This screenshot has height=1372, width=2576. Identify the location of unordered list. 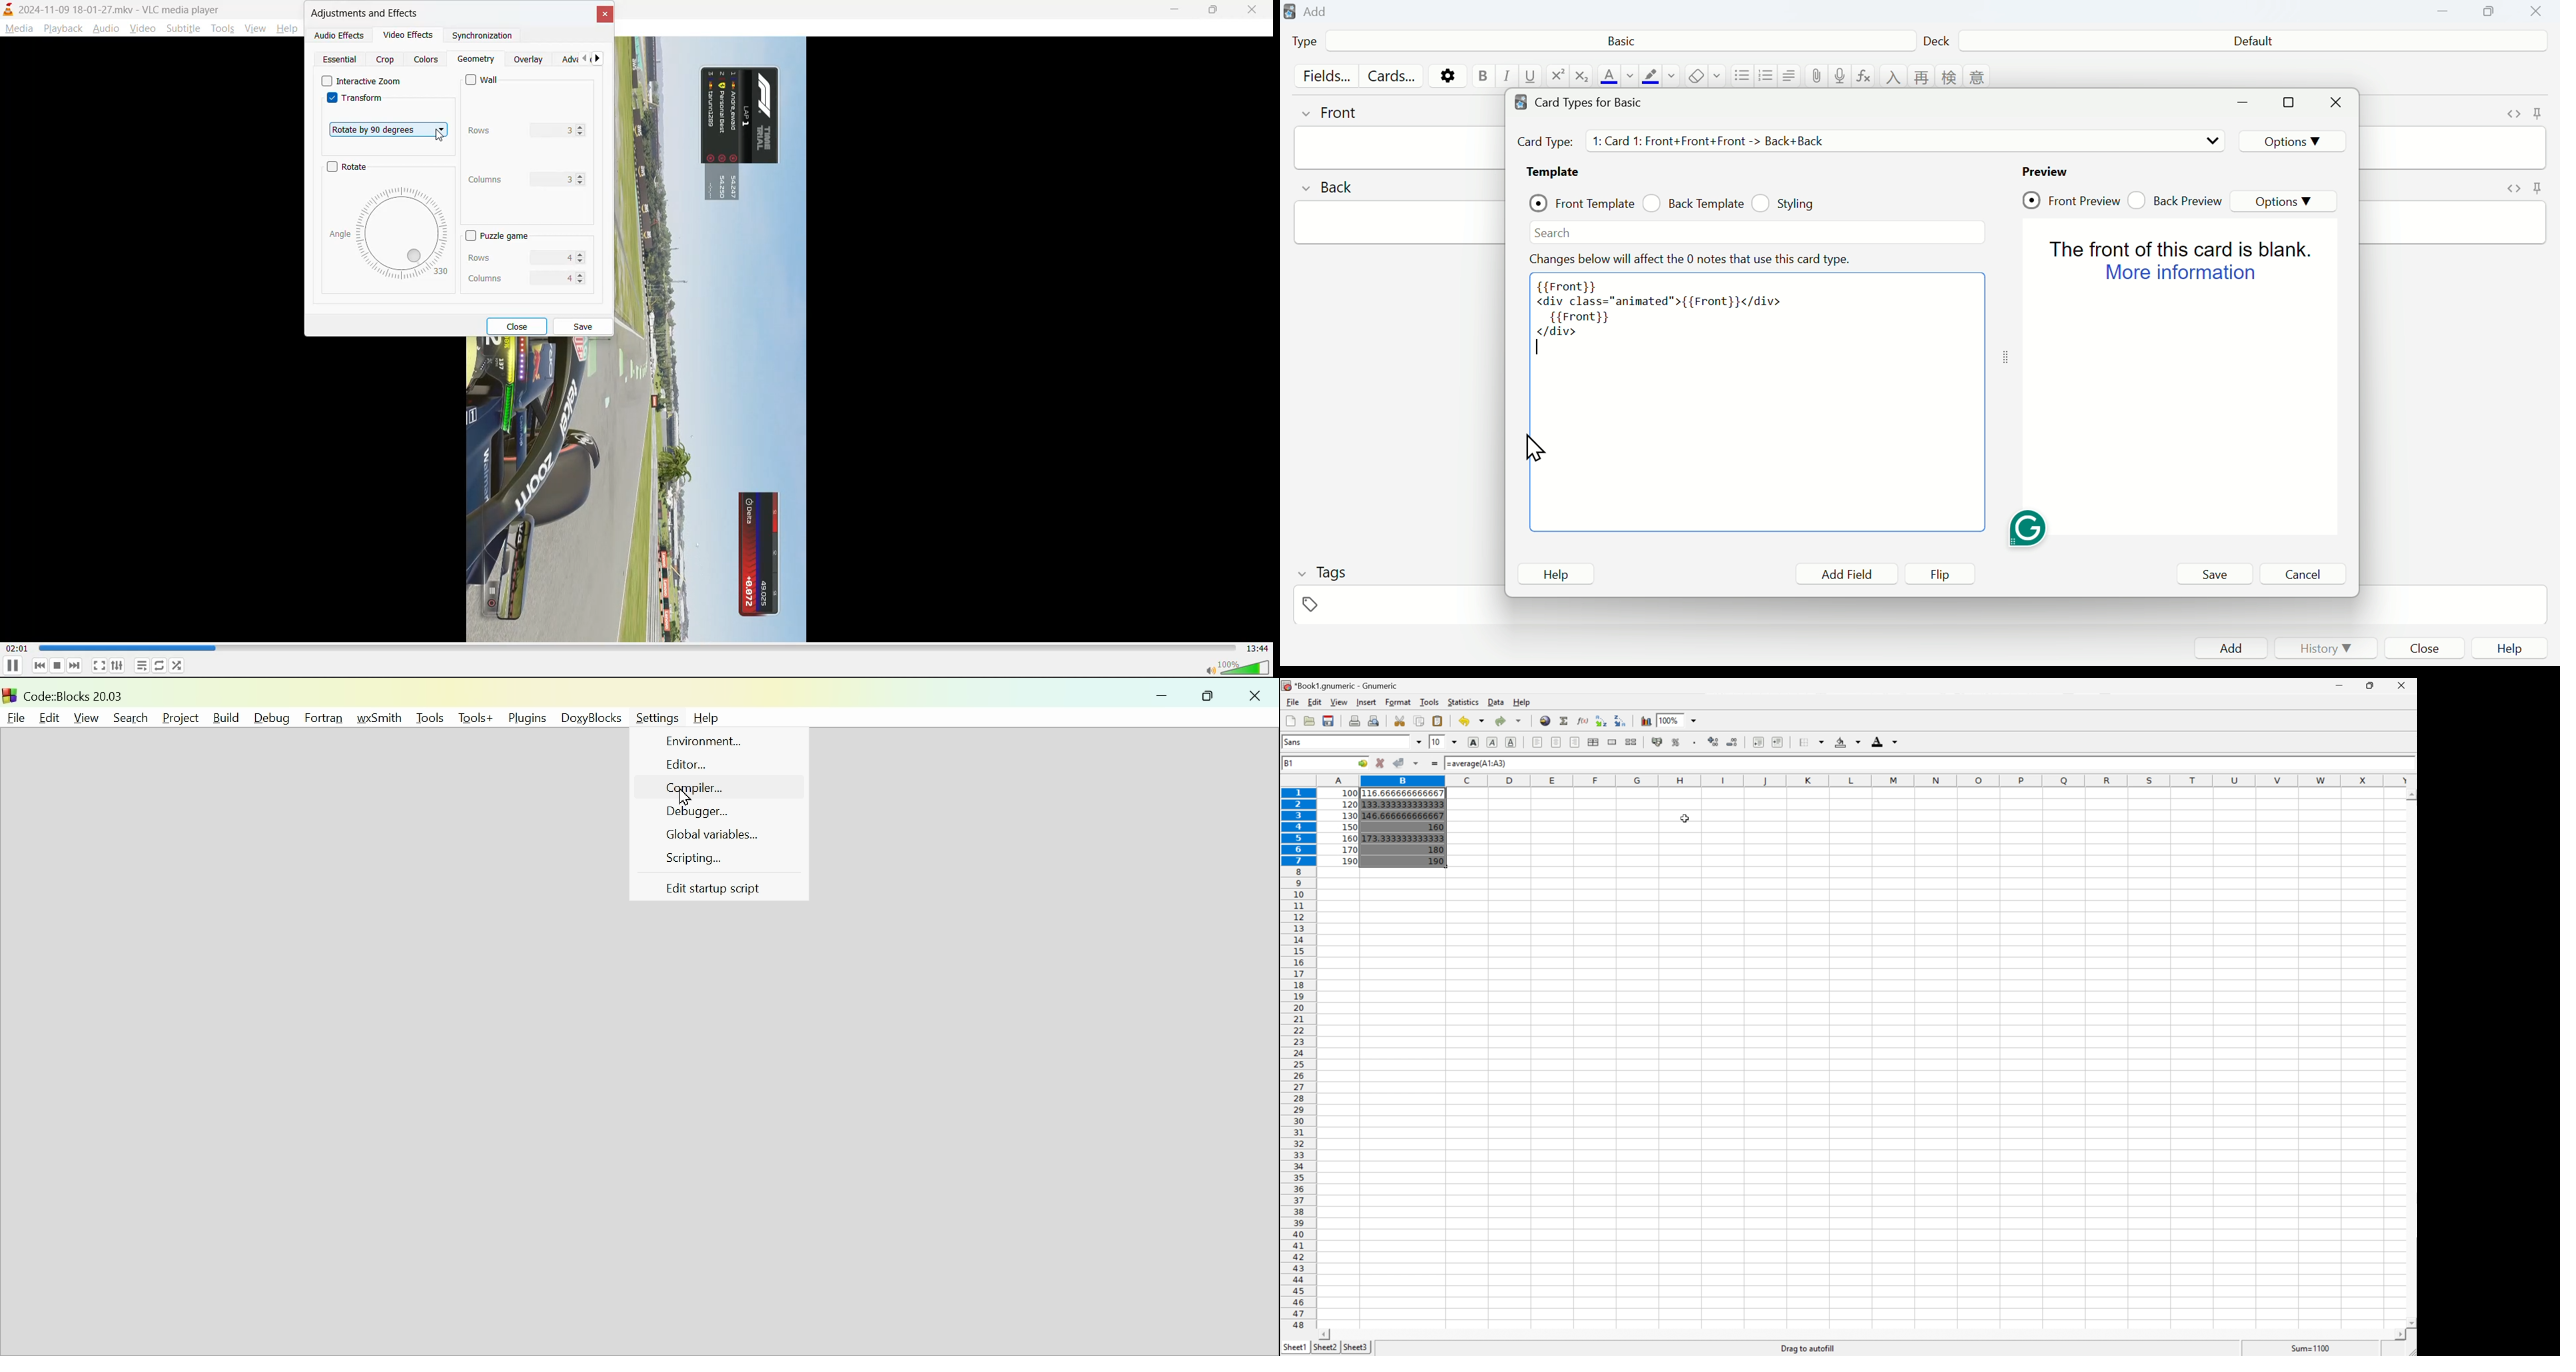
(1741, 76).